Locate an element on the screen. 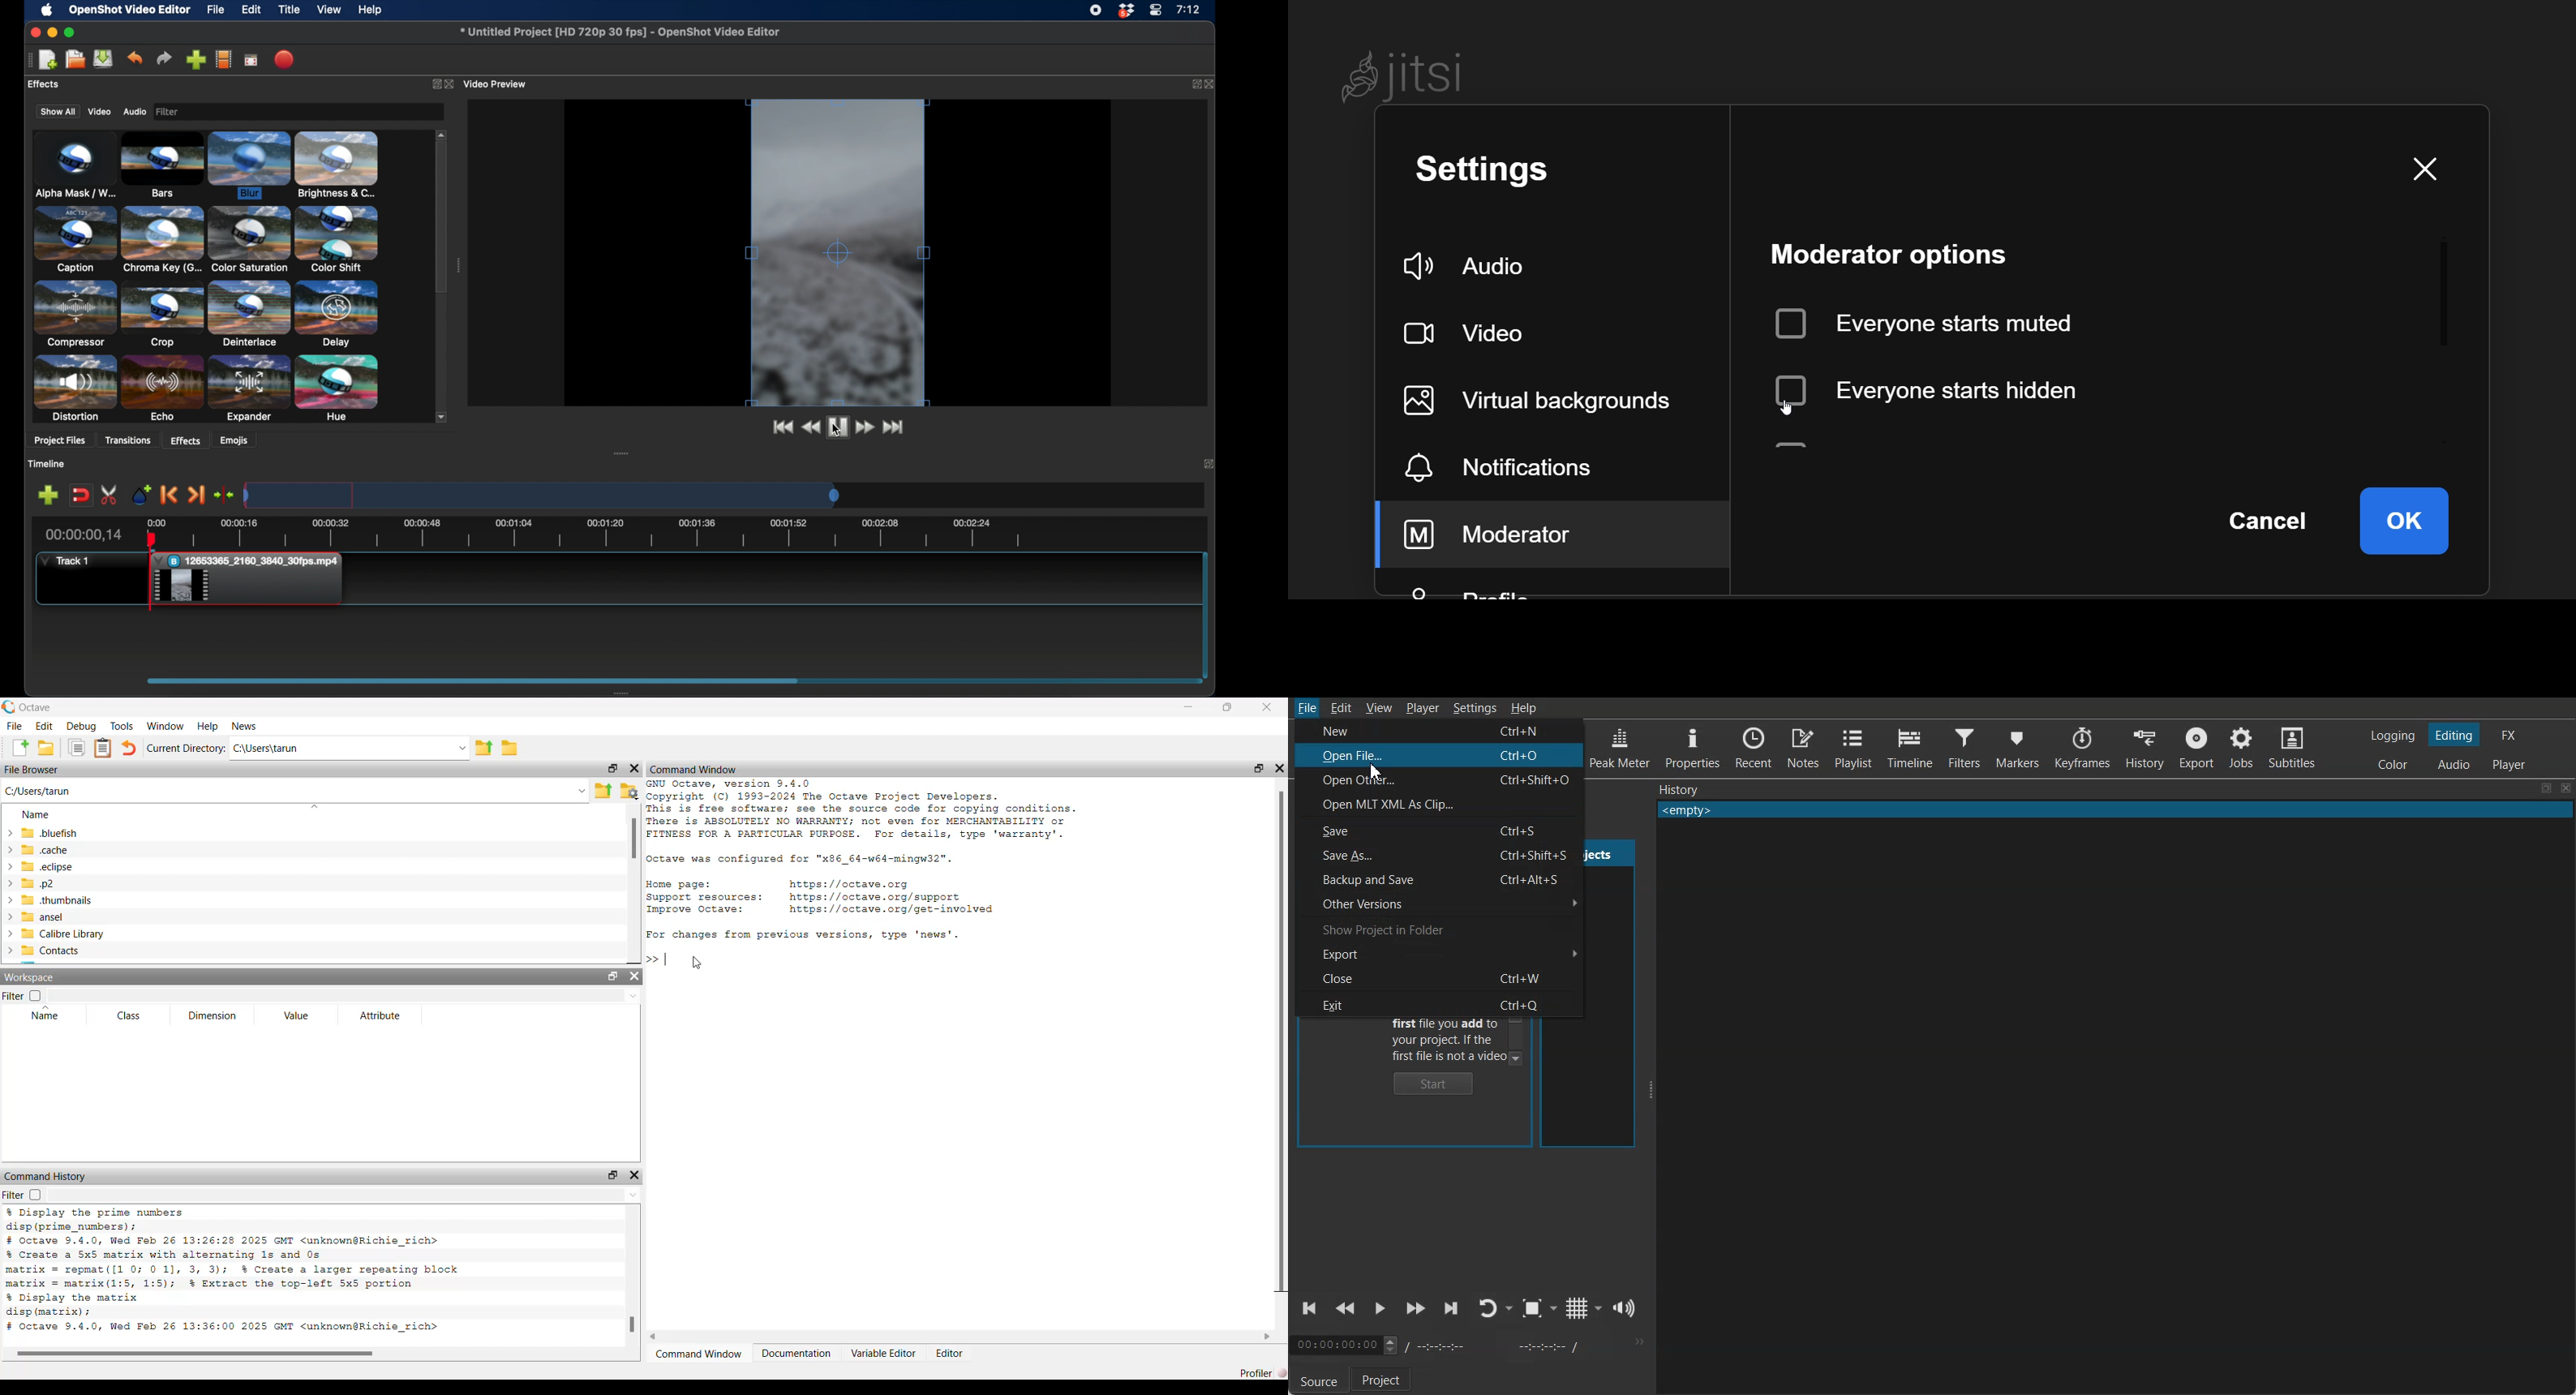 This screenshot has height=1400, width=2576. project files is located at coordinates (55, 85).